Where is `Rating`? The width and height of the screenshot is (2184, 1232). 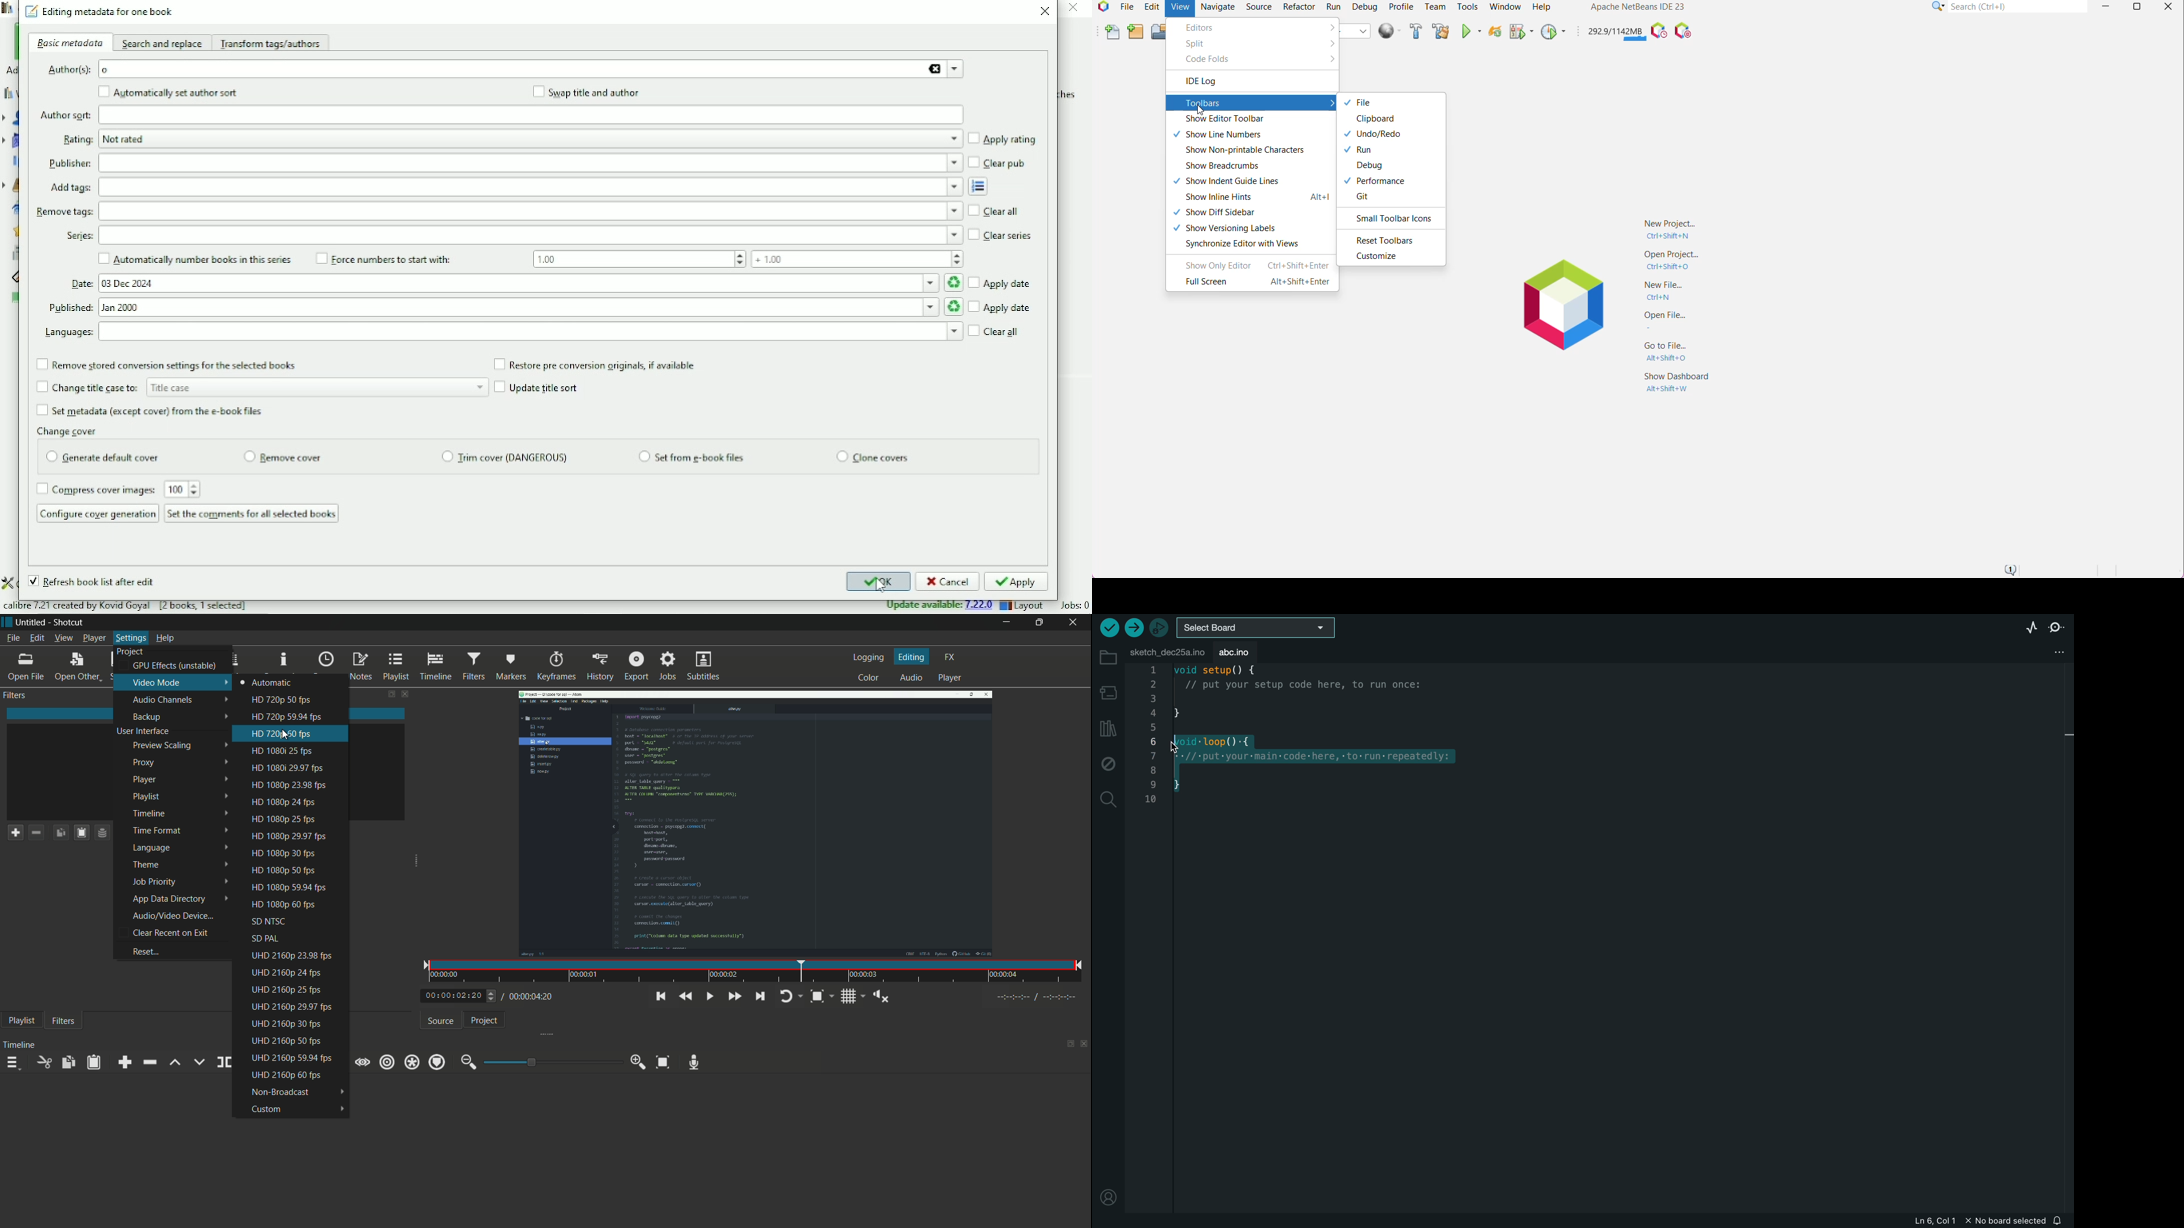 Rating is located at coordinates (73, 140).